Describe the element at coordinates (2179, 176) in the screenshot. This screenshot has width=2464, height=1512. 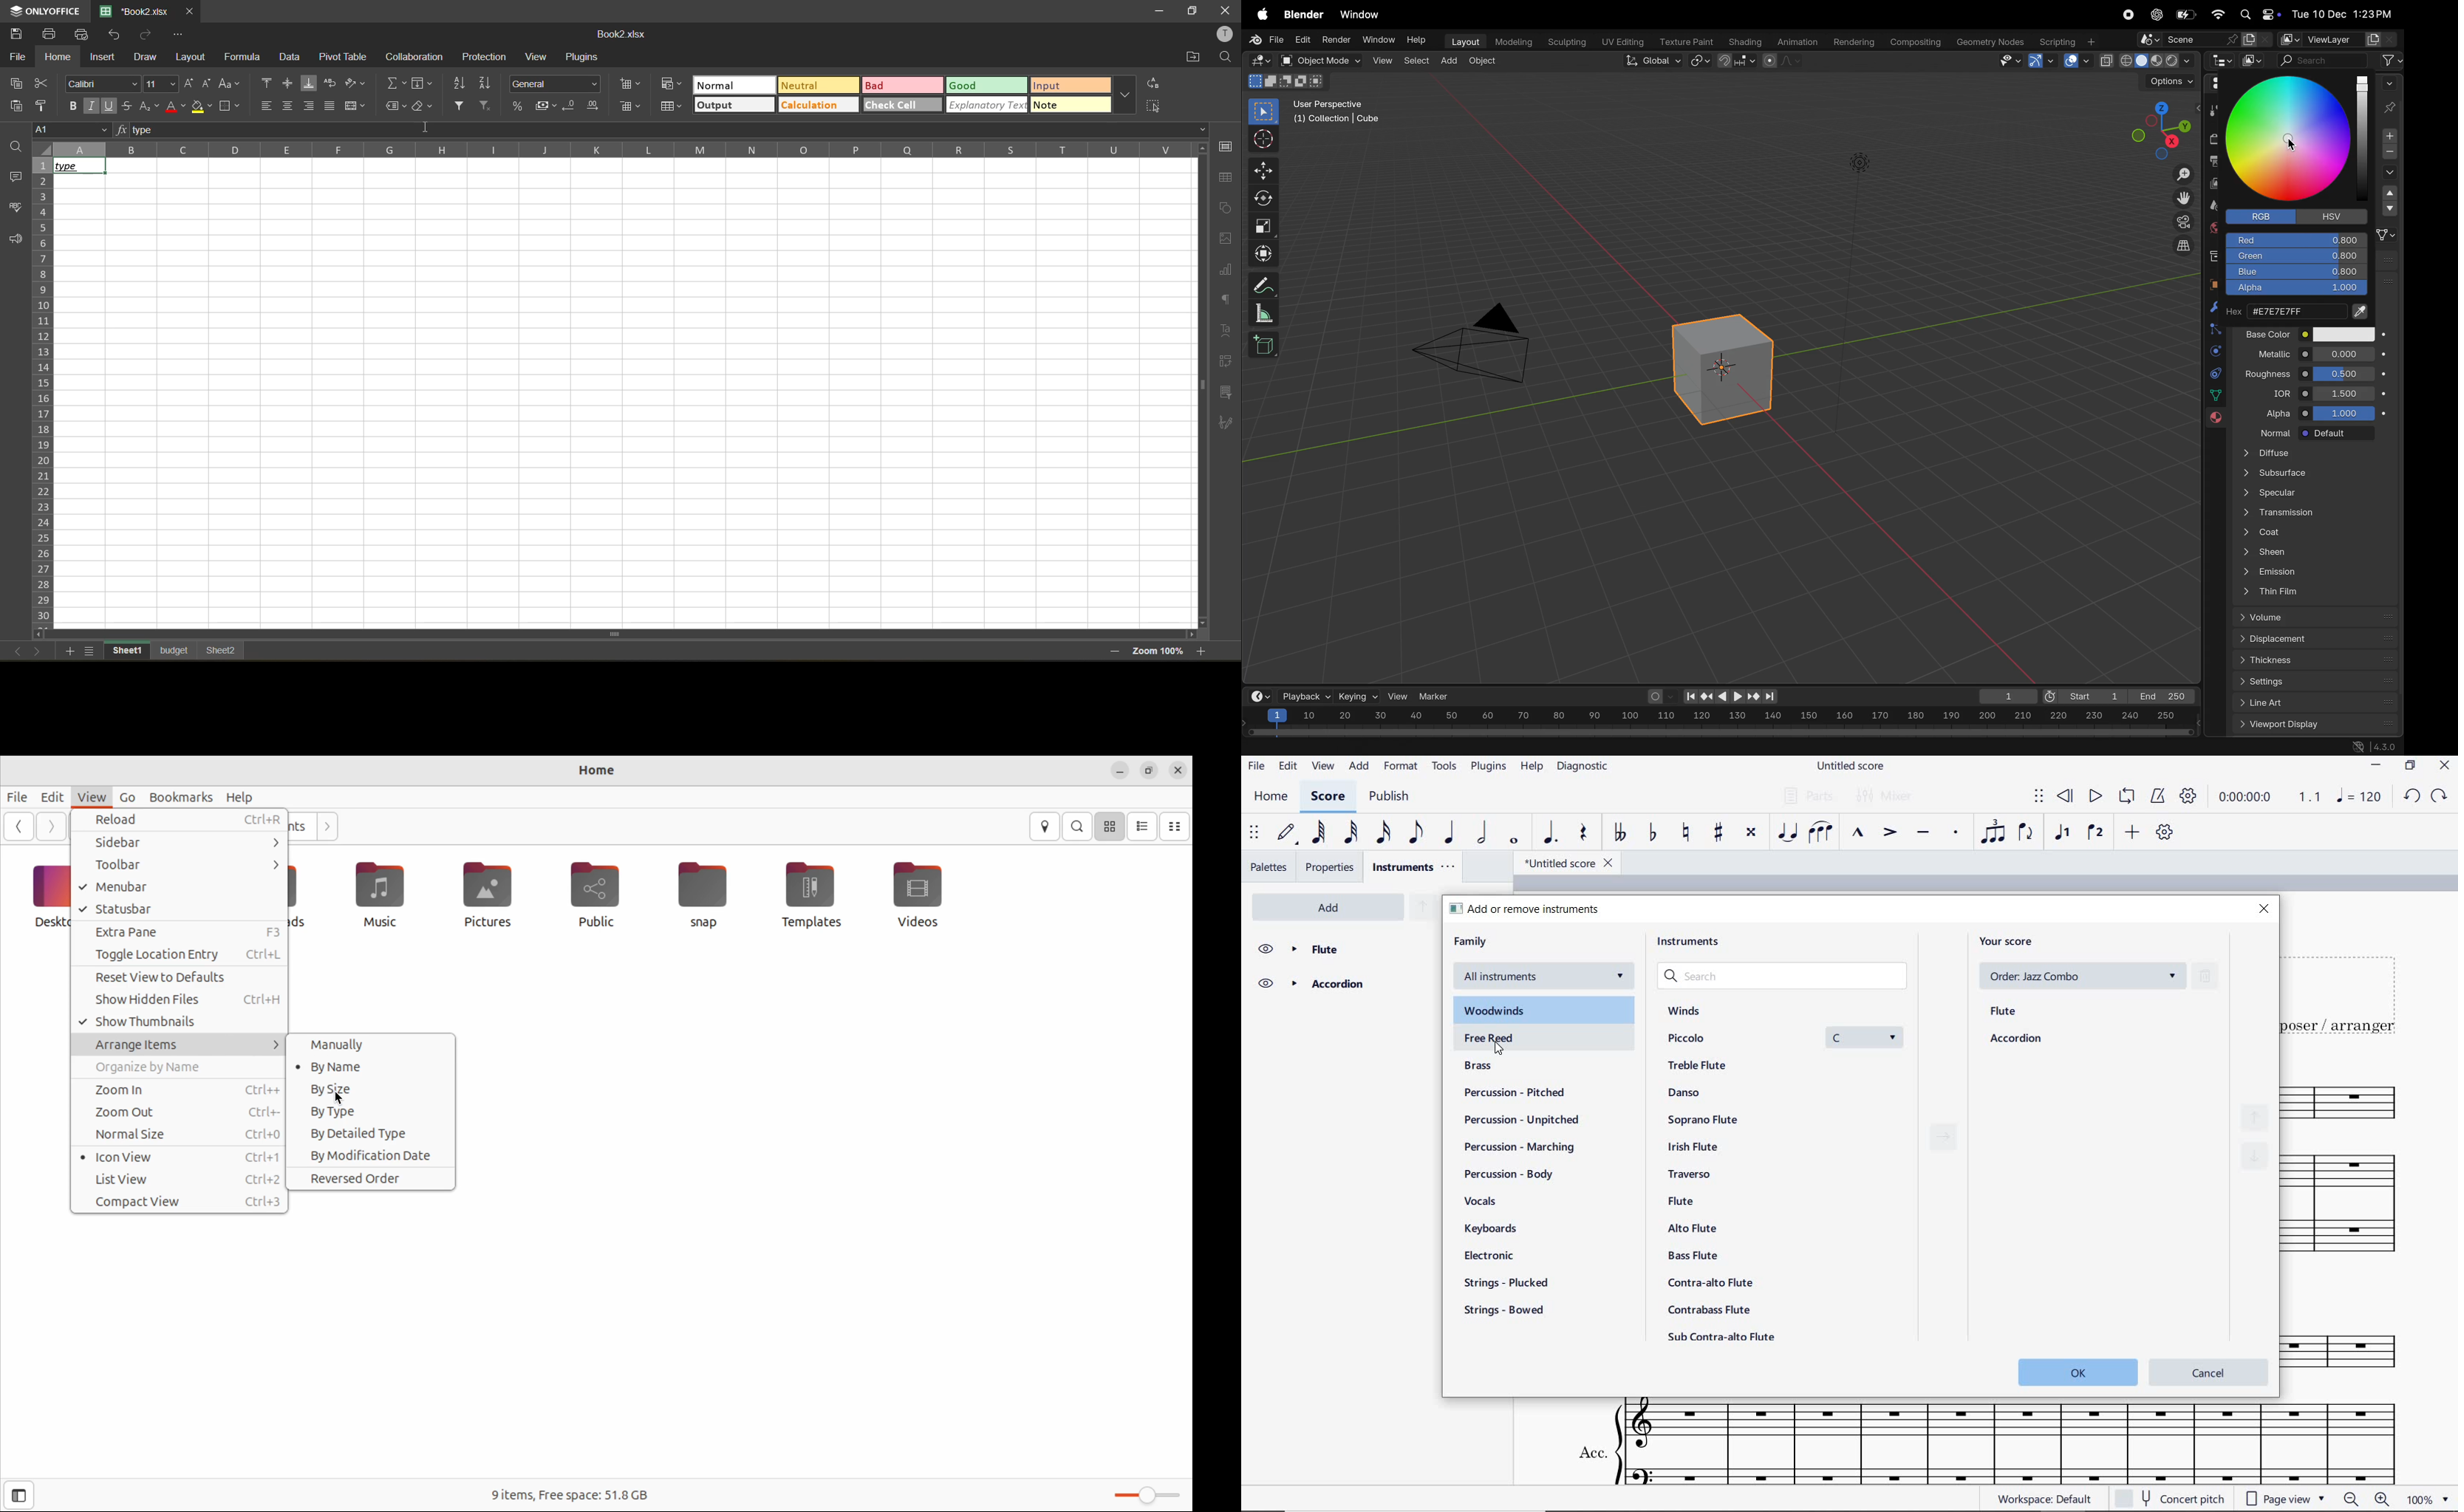
I see `zoom` at that location.